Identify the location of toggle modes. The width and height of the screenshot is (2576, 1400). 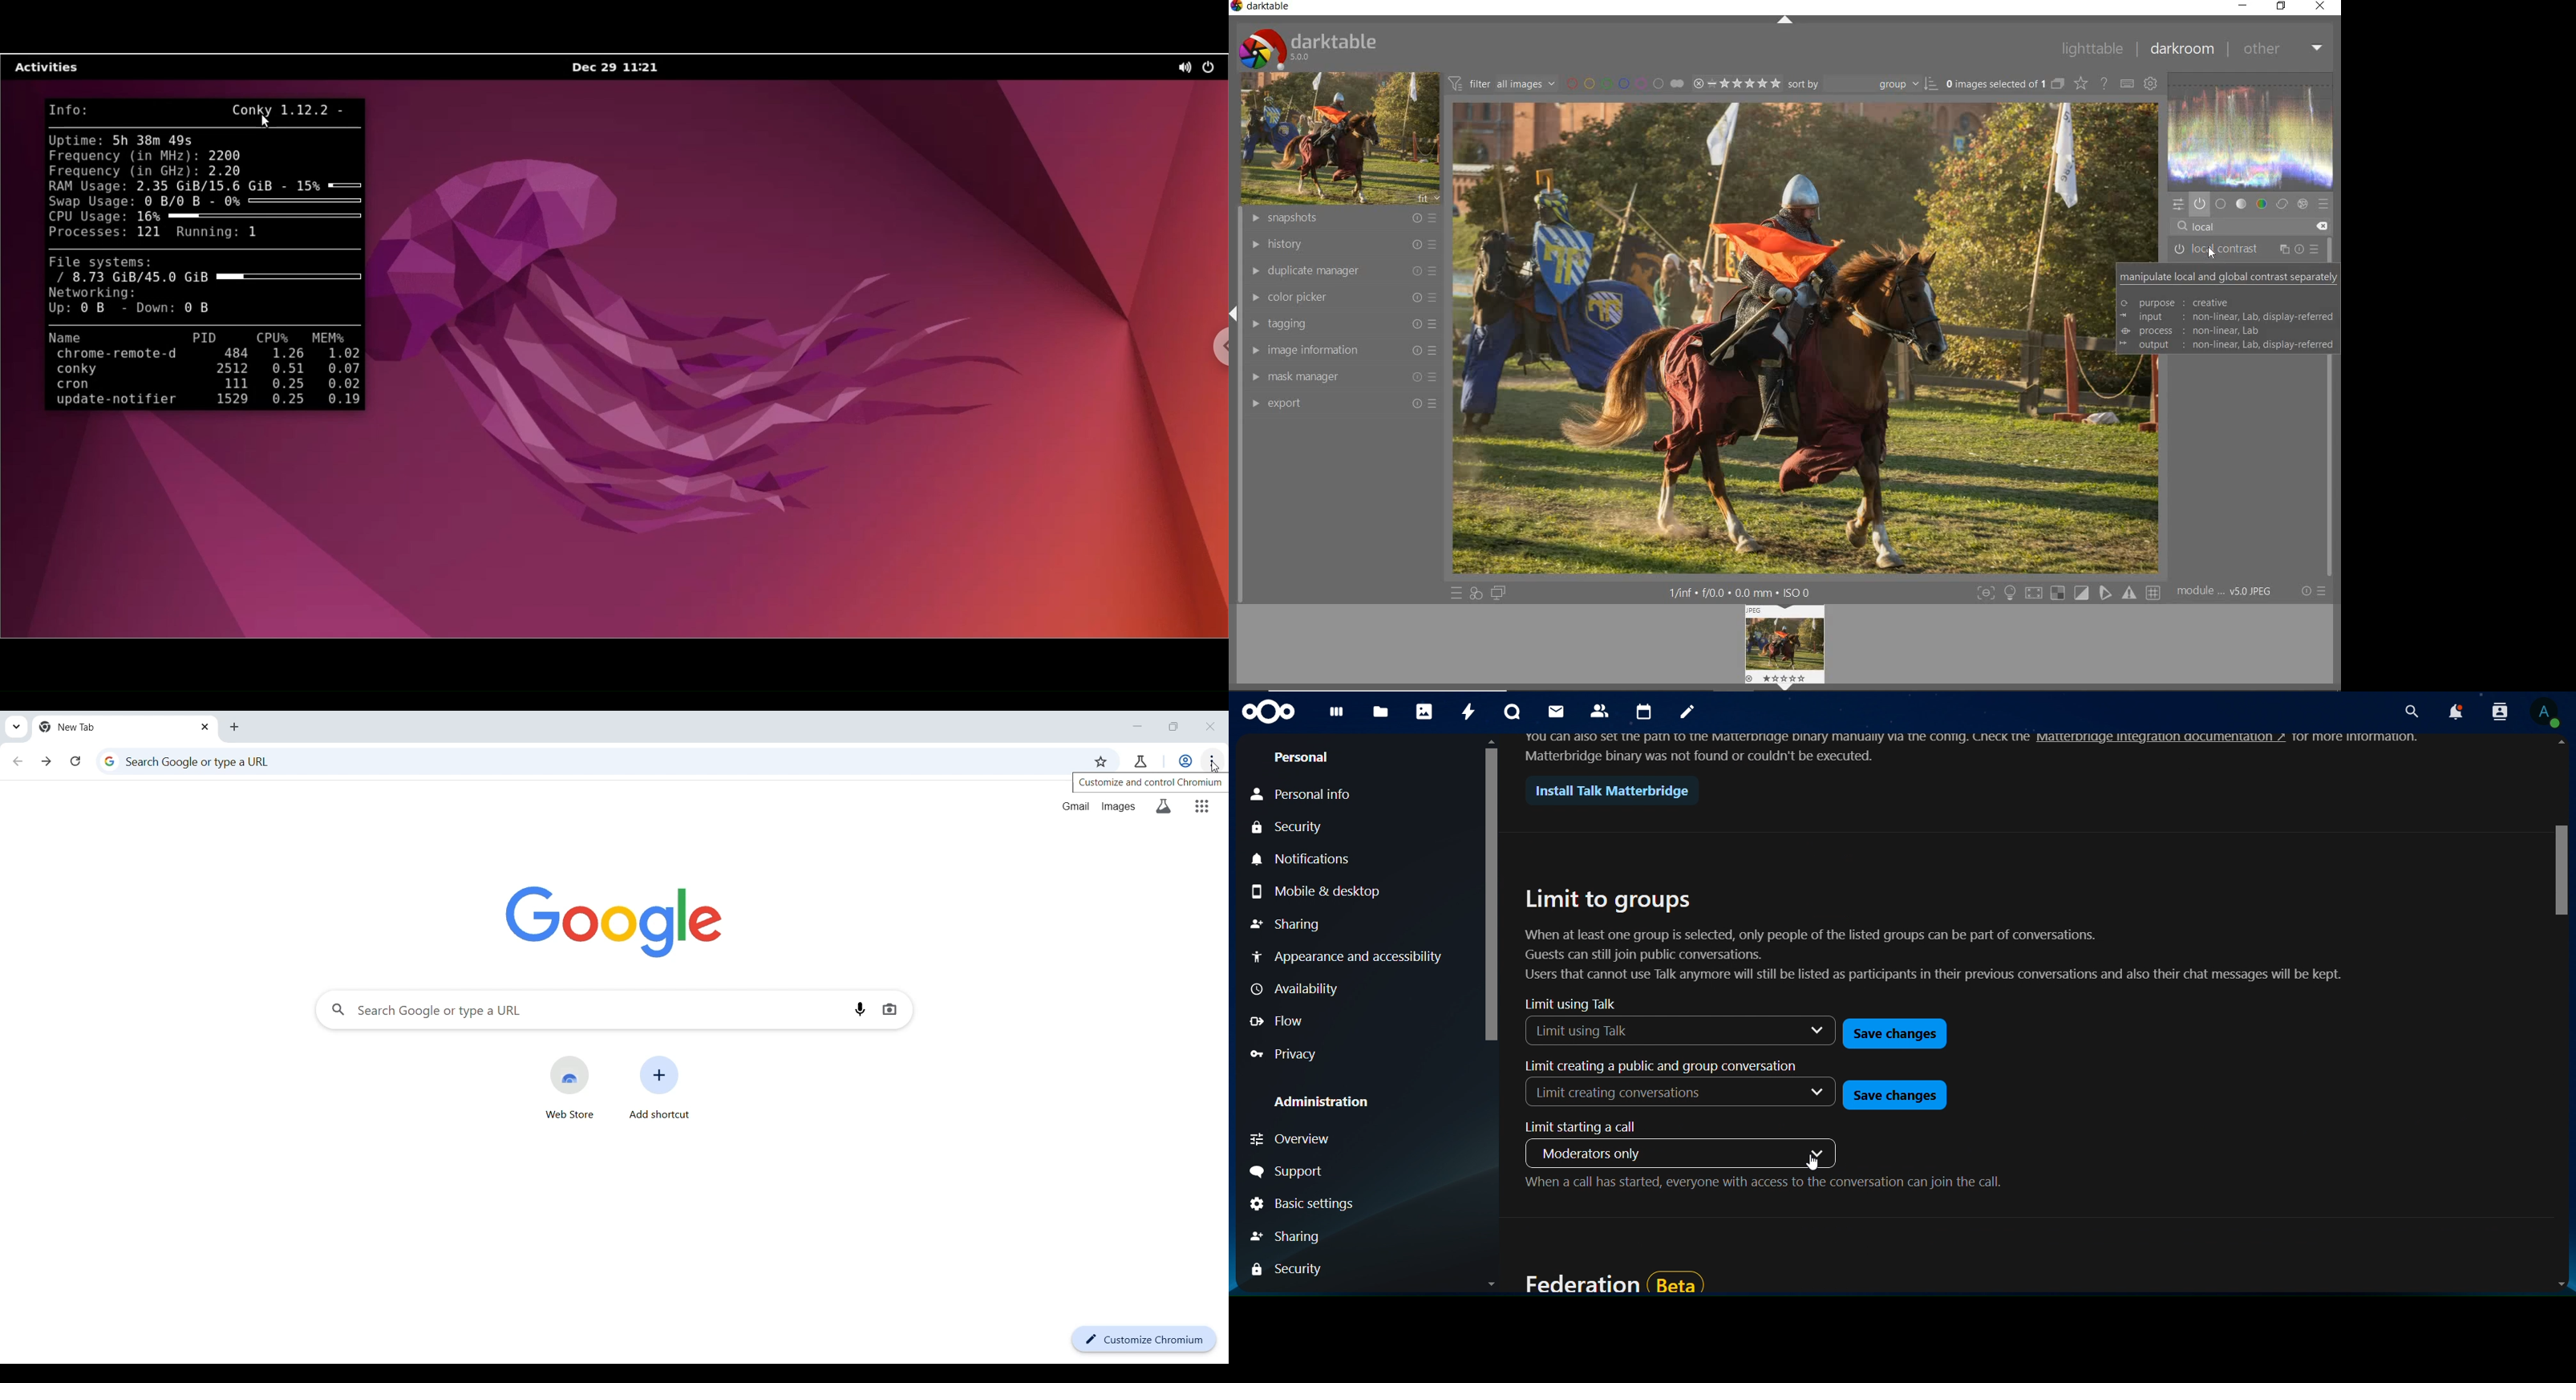
(2010, 591).